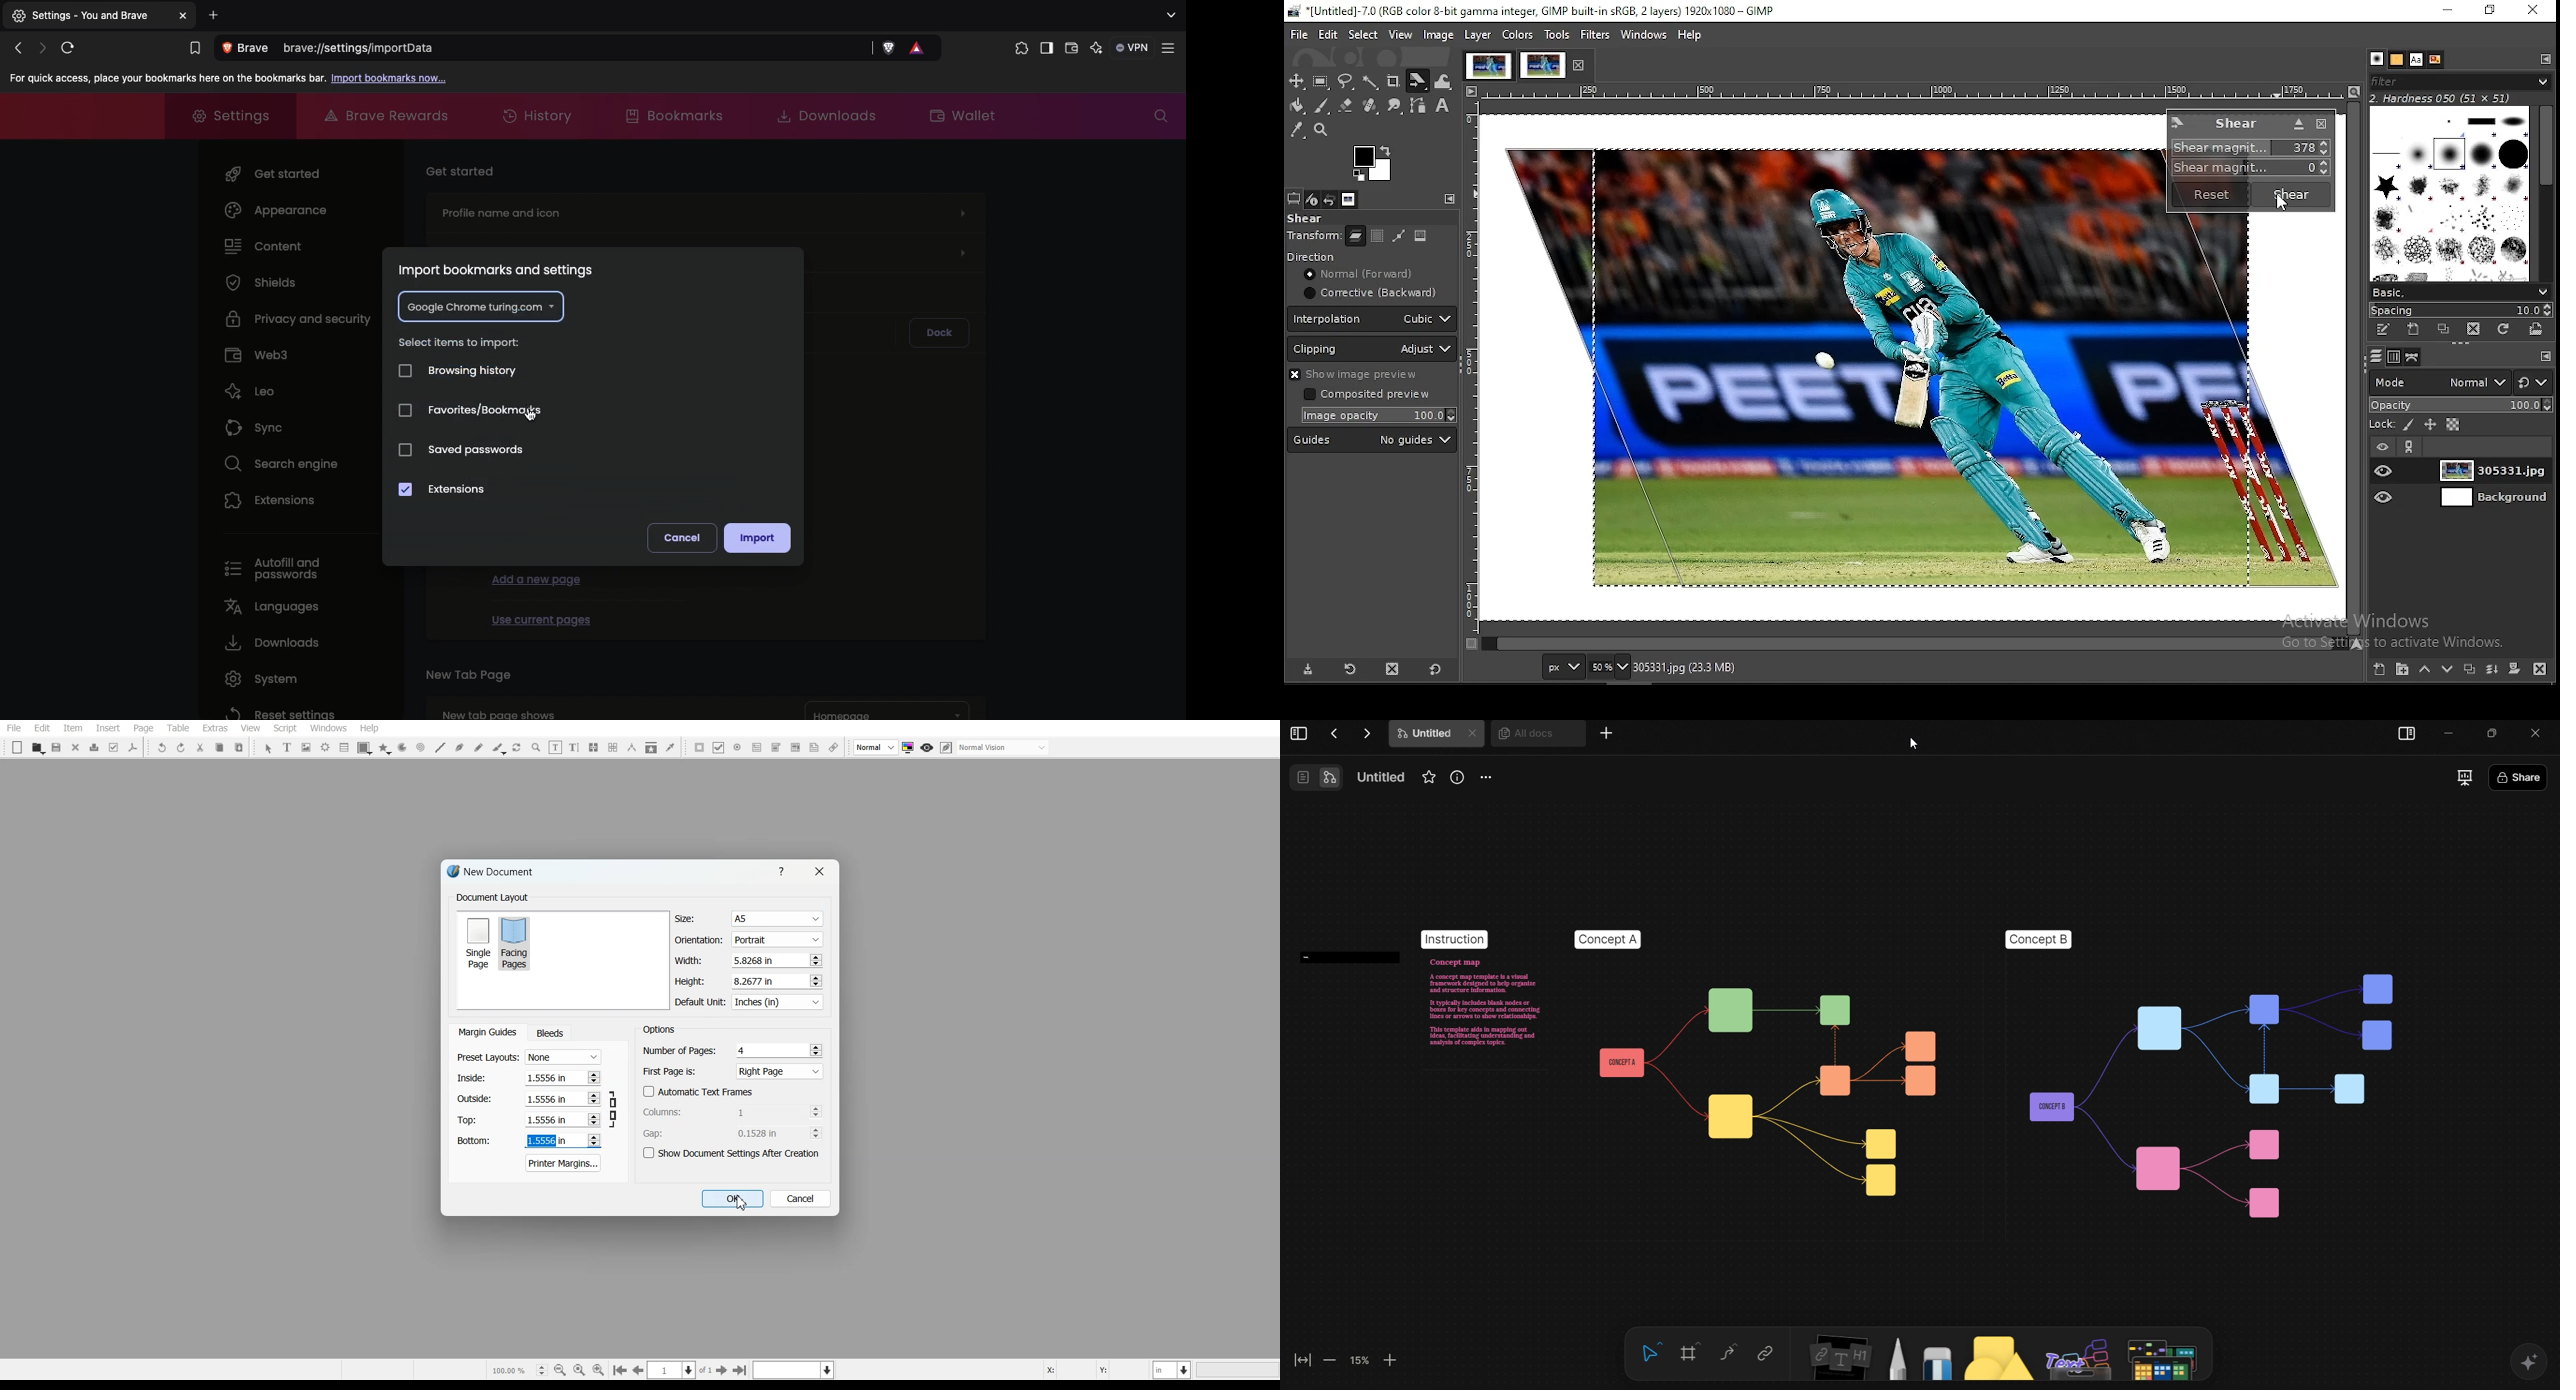 The height and width of the screenshot is (1400, 2576). Describe the element at coordinates (459, 747) in the screenshot. I see `Bezier curve` at that location.